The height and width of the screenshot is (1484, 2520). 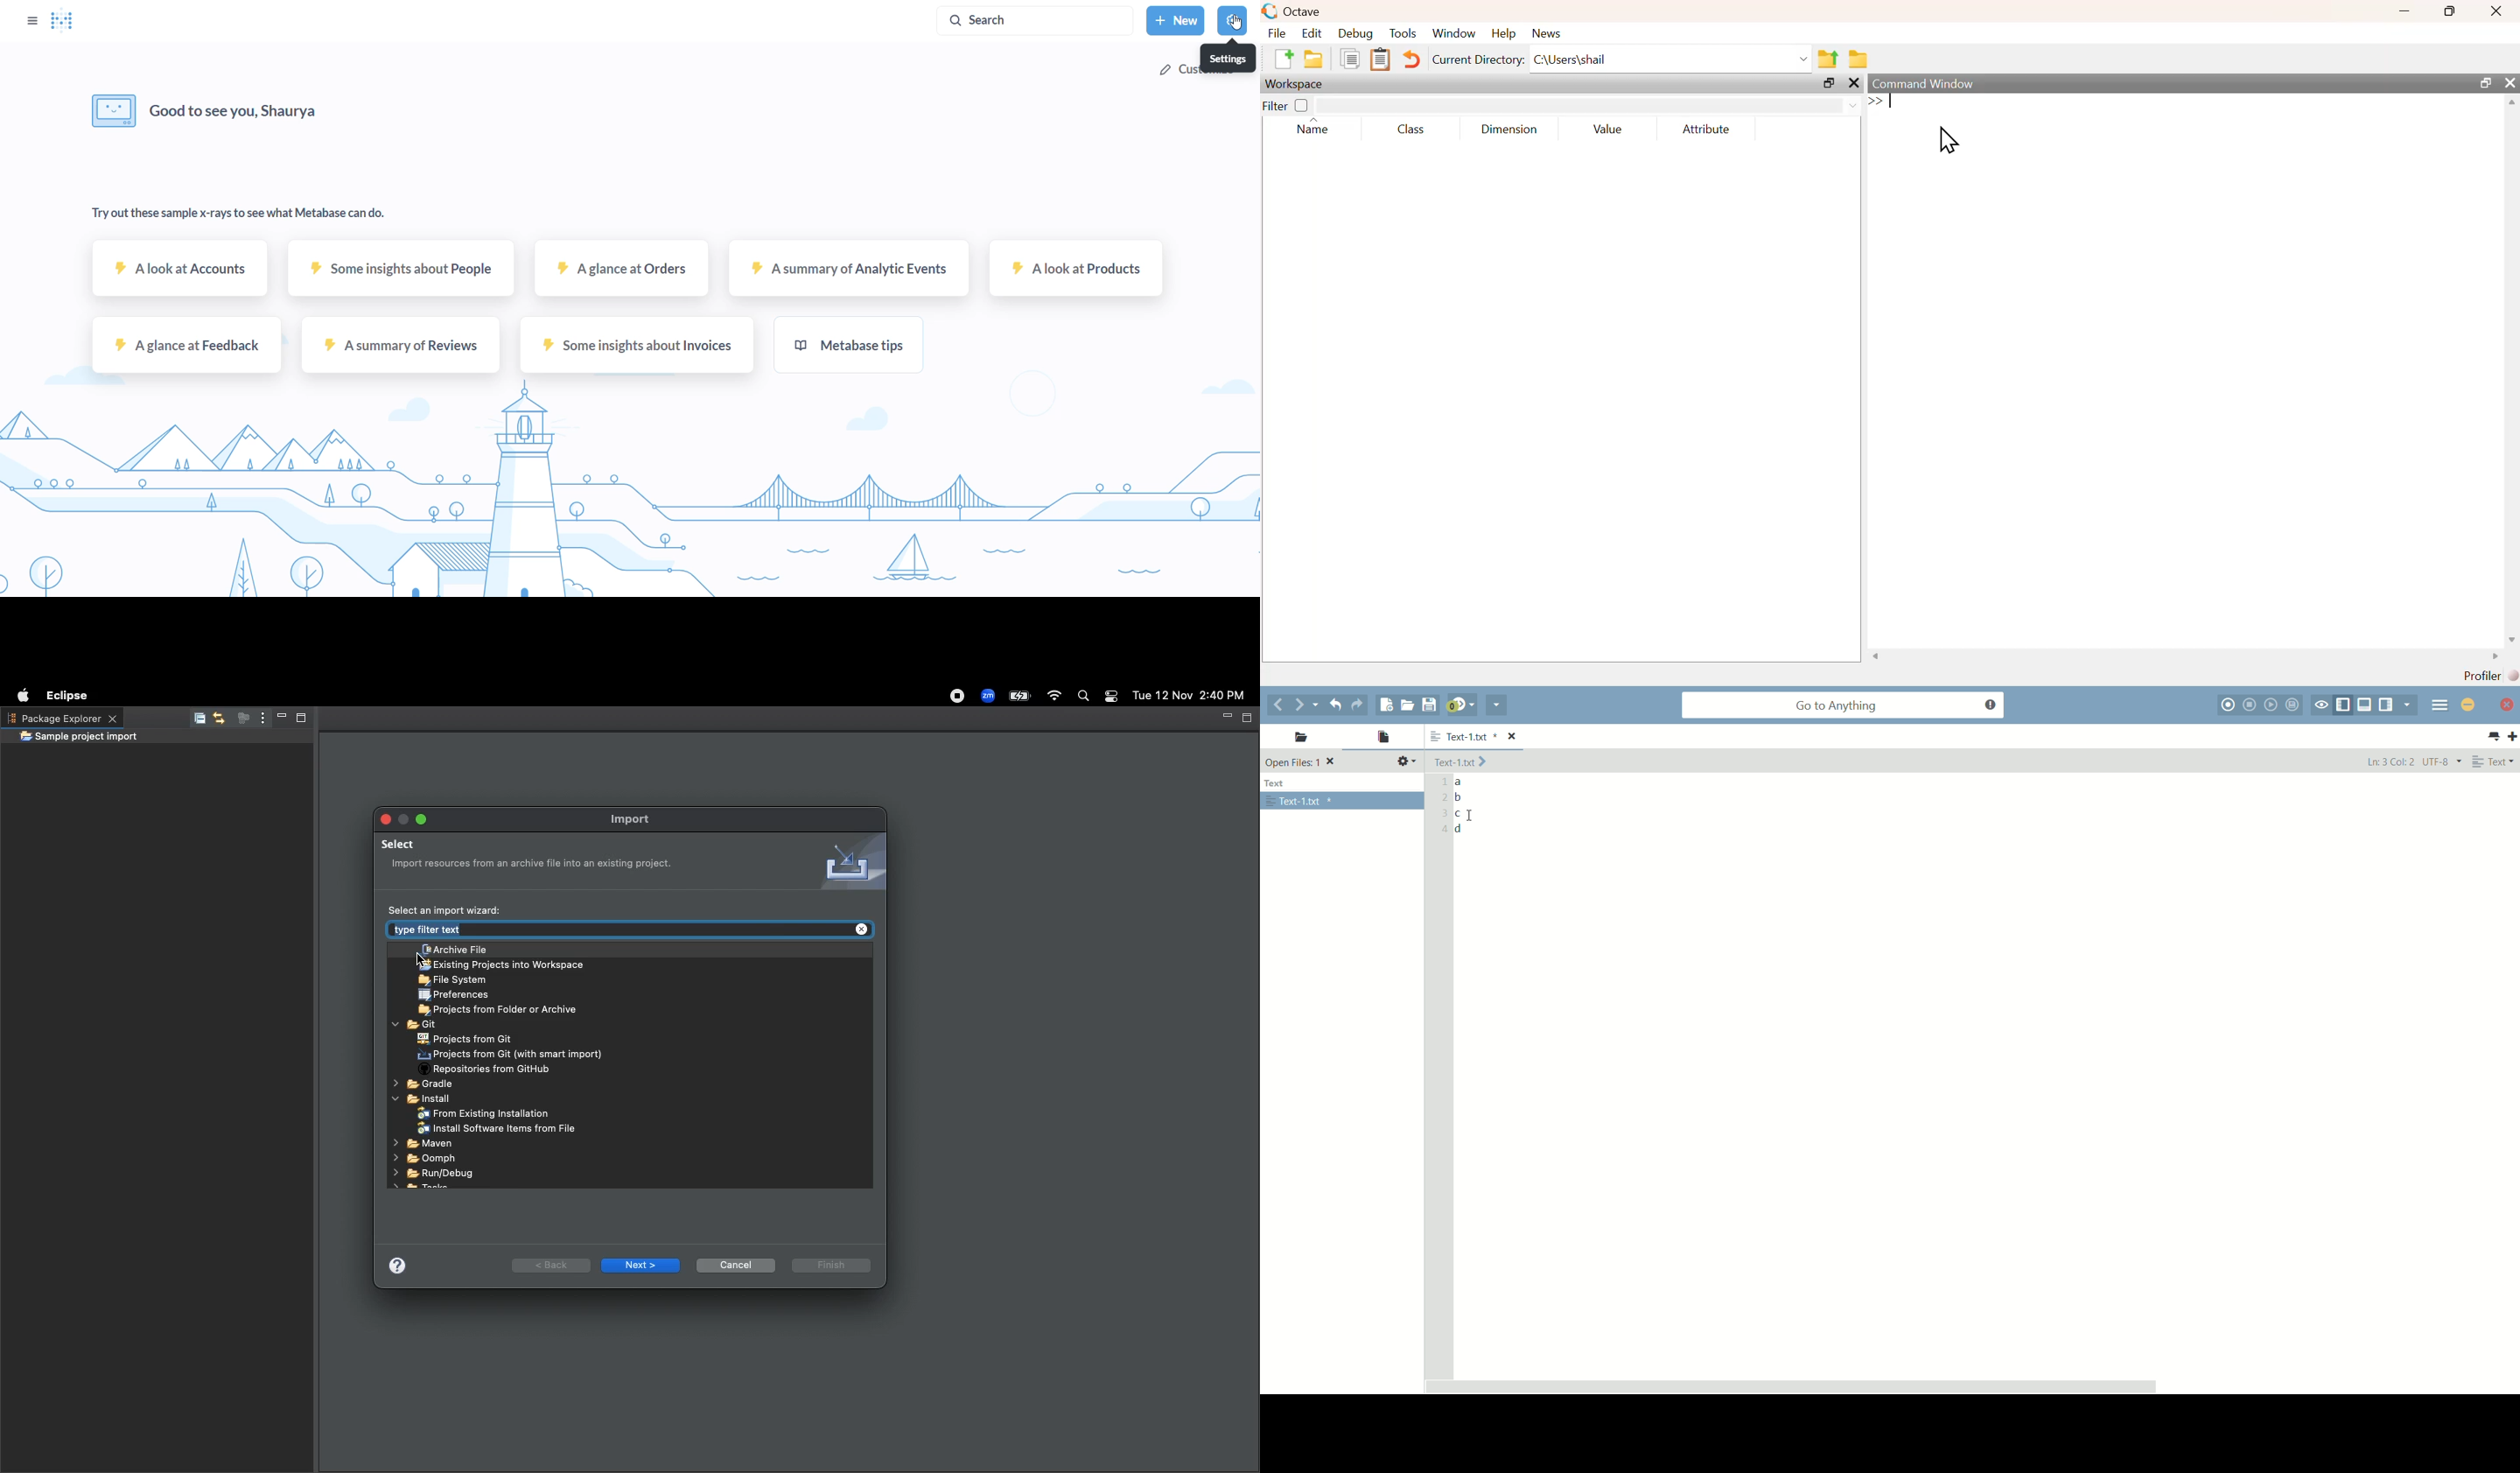 I want to click on a
b
c
d, so click(x=1461, y=807).